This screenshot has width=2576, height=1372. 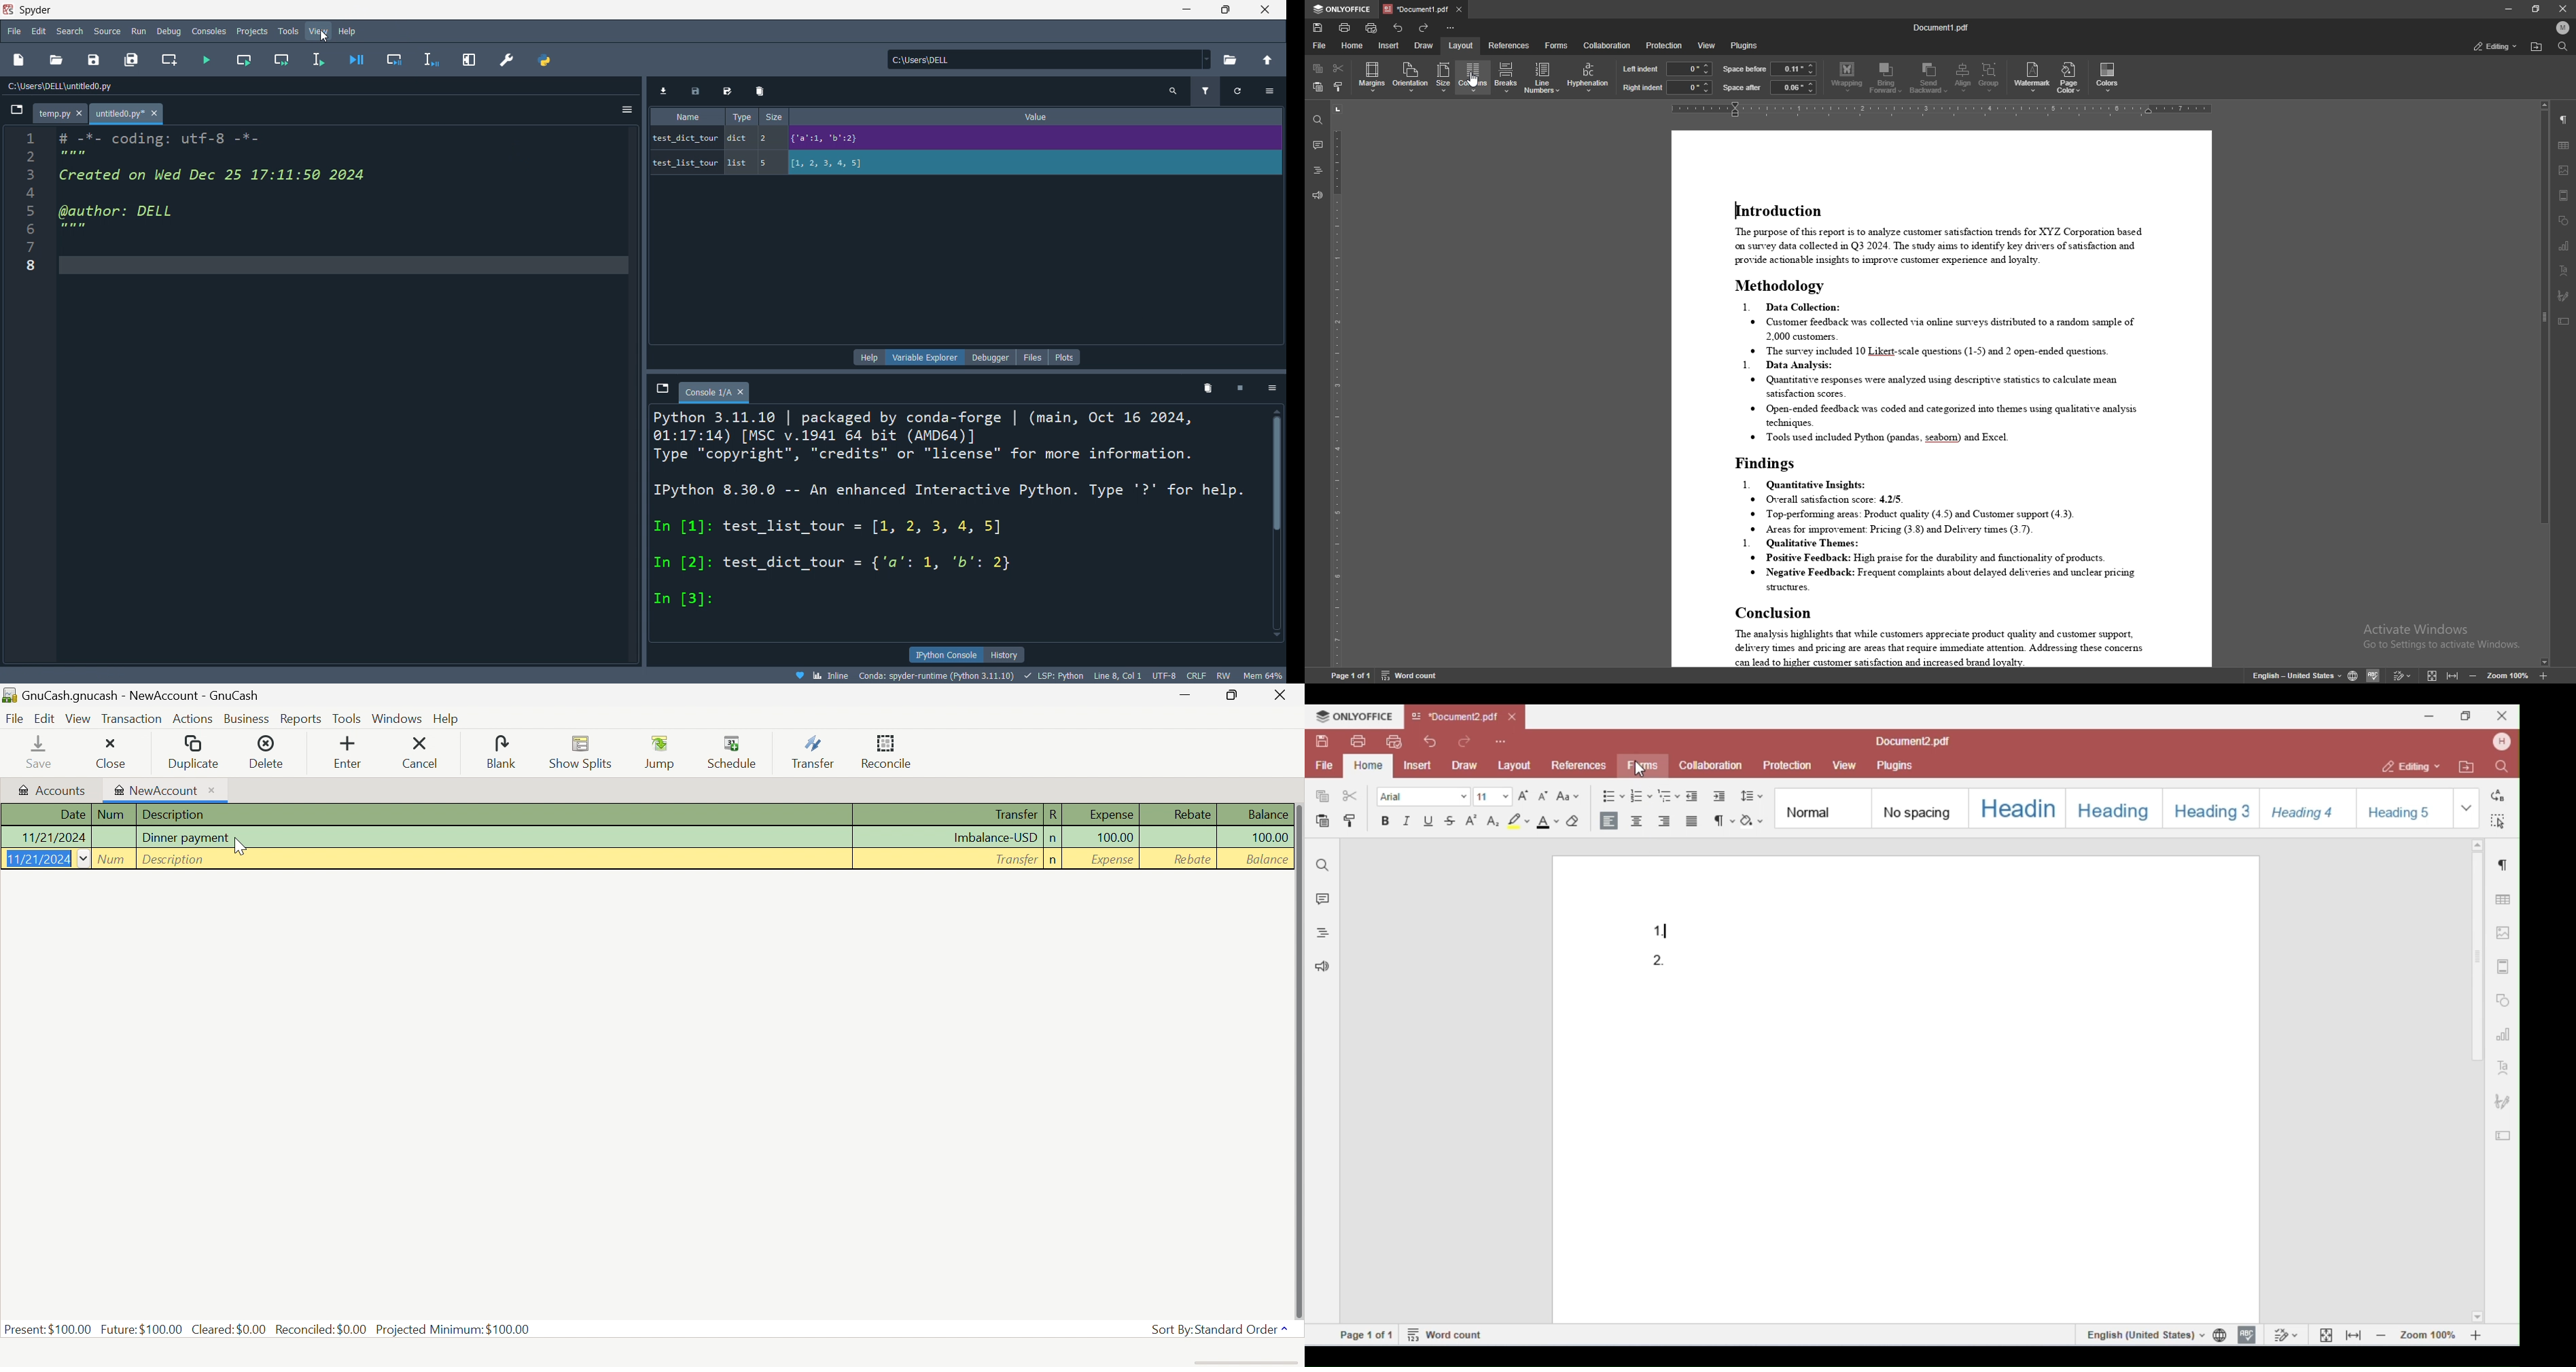 What do you see at coordinates (429, 753) in the screenshot?
I see `Cancel` at bounding box center [429, 753].